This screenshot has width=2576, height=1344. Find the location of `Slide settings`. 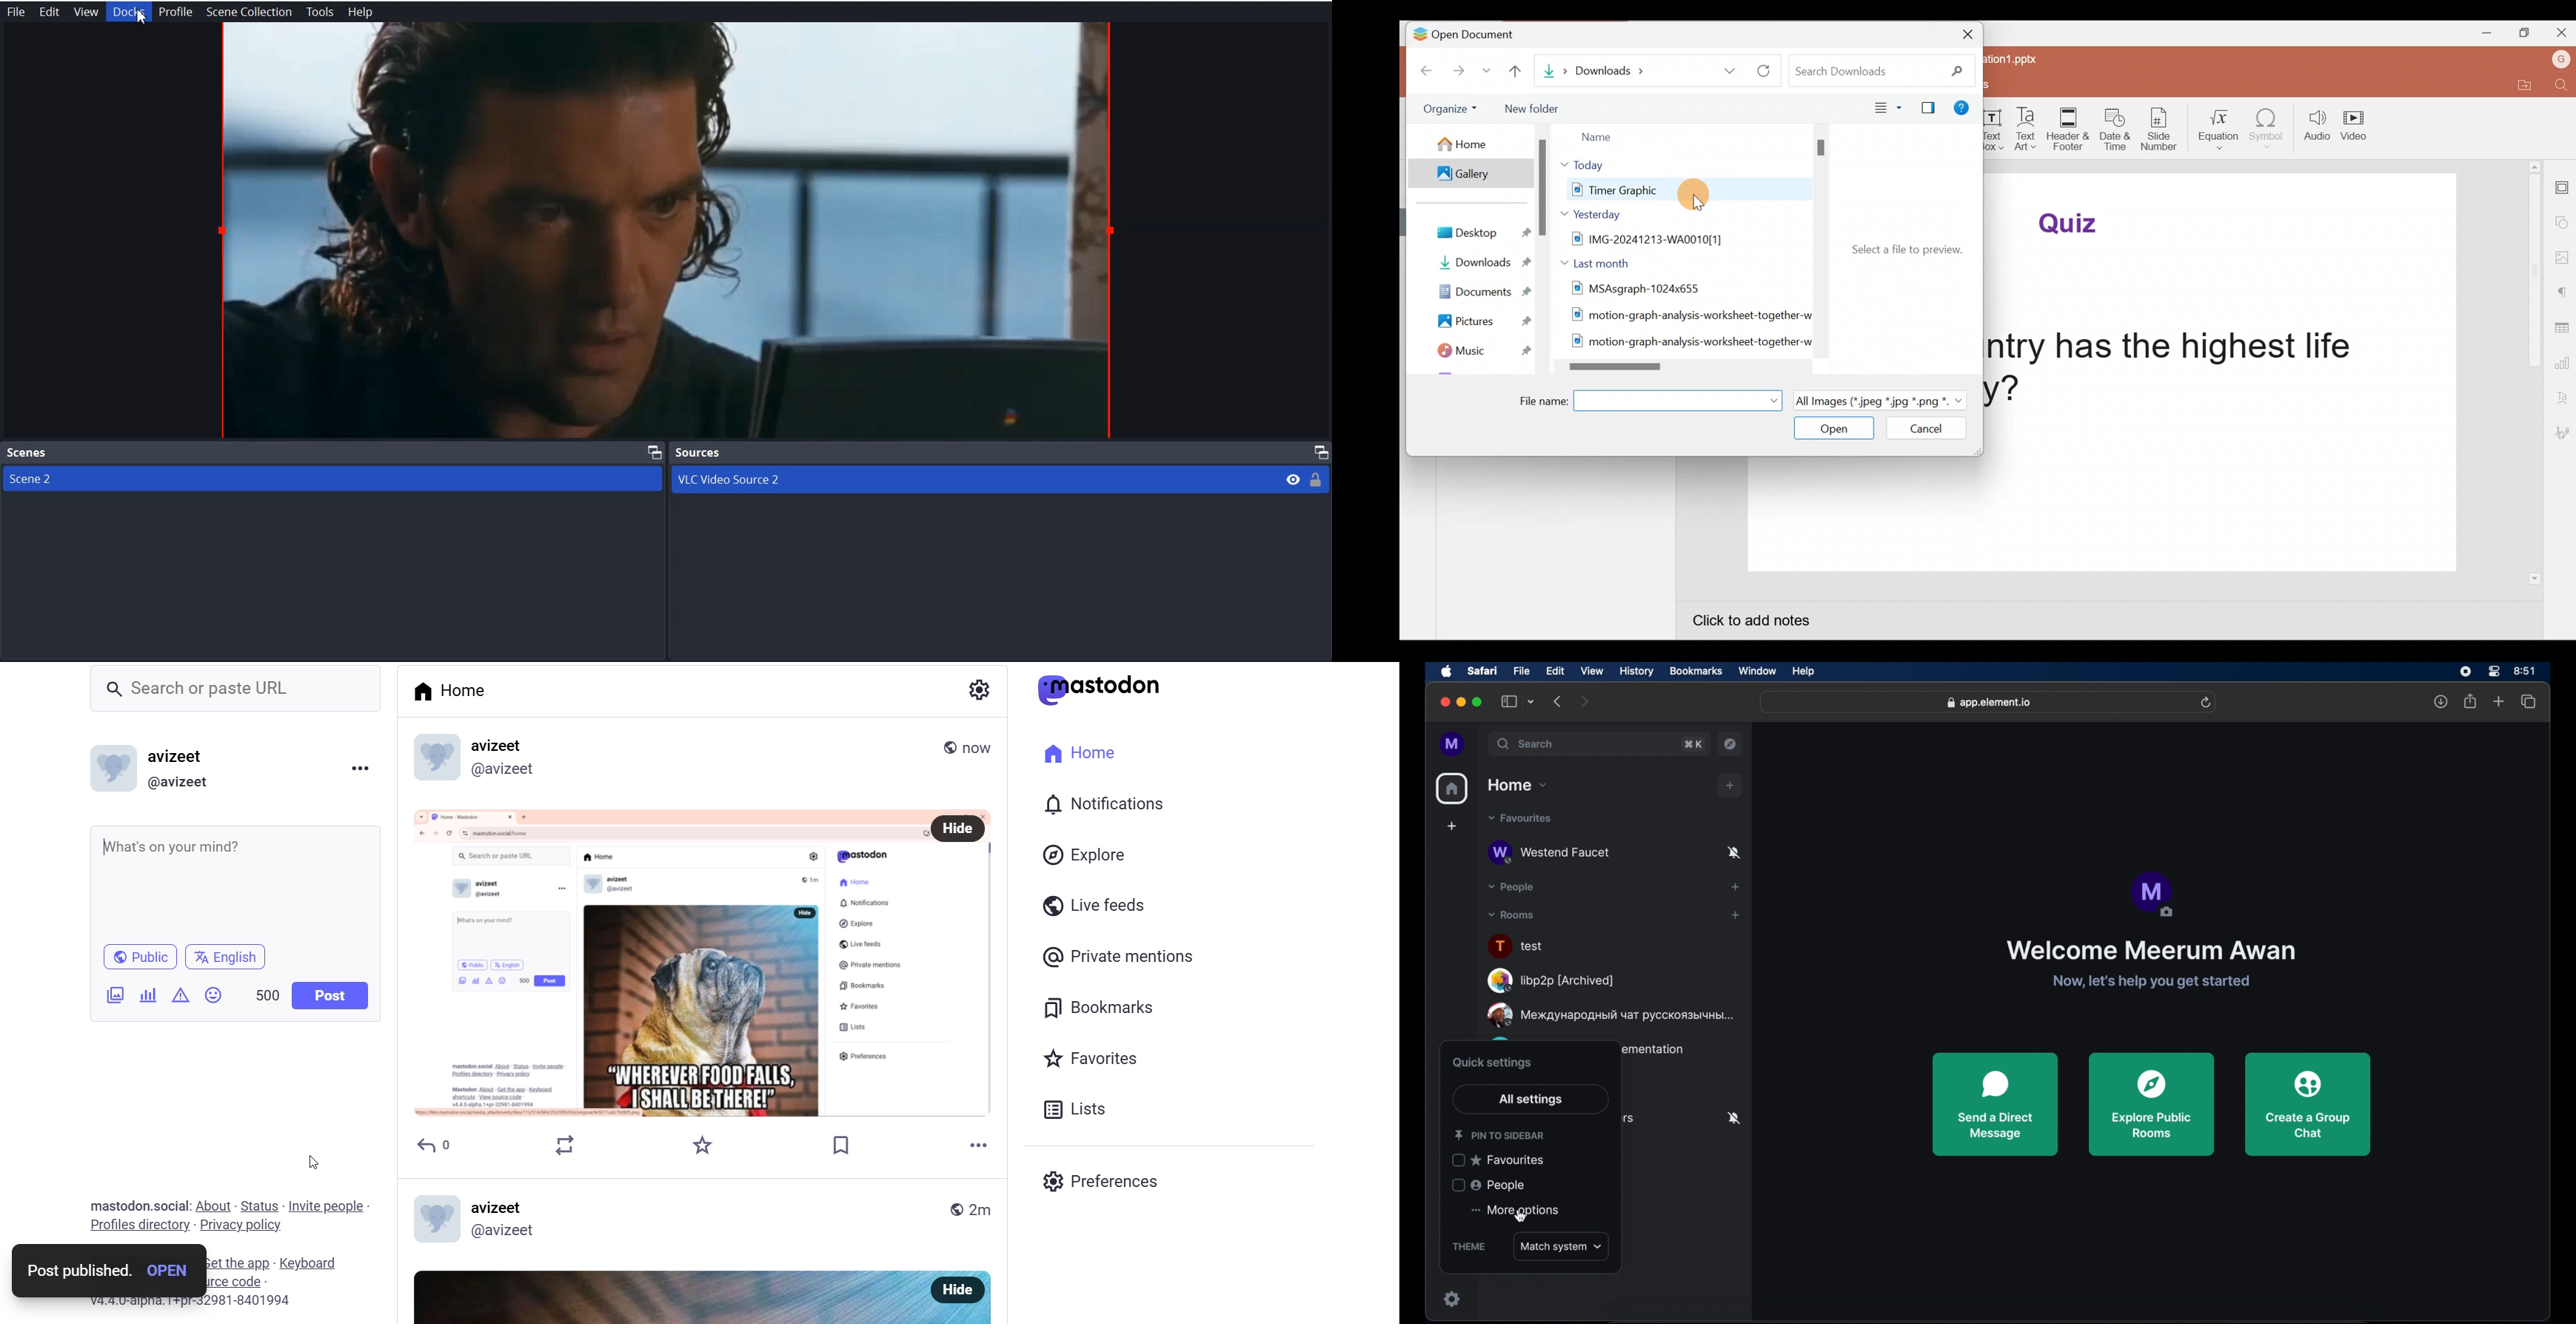

Slide settings is located at coordinates (2562, 186).